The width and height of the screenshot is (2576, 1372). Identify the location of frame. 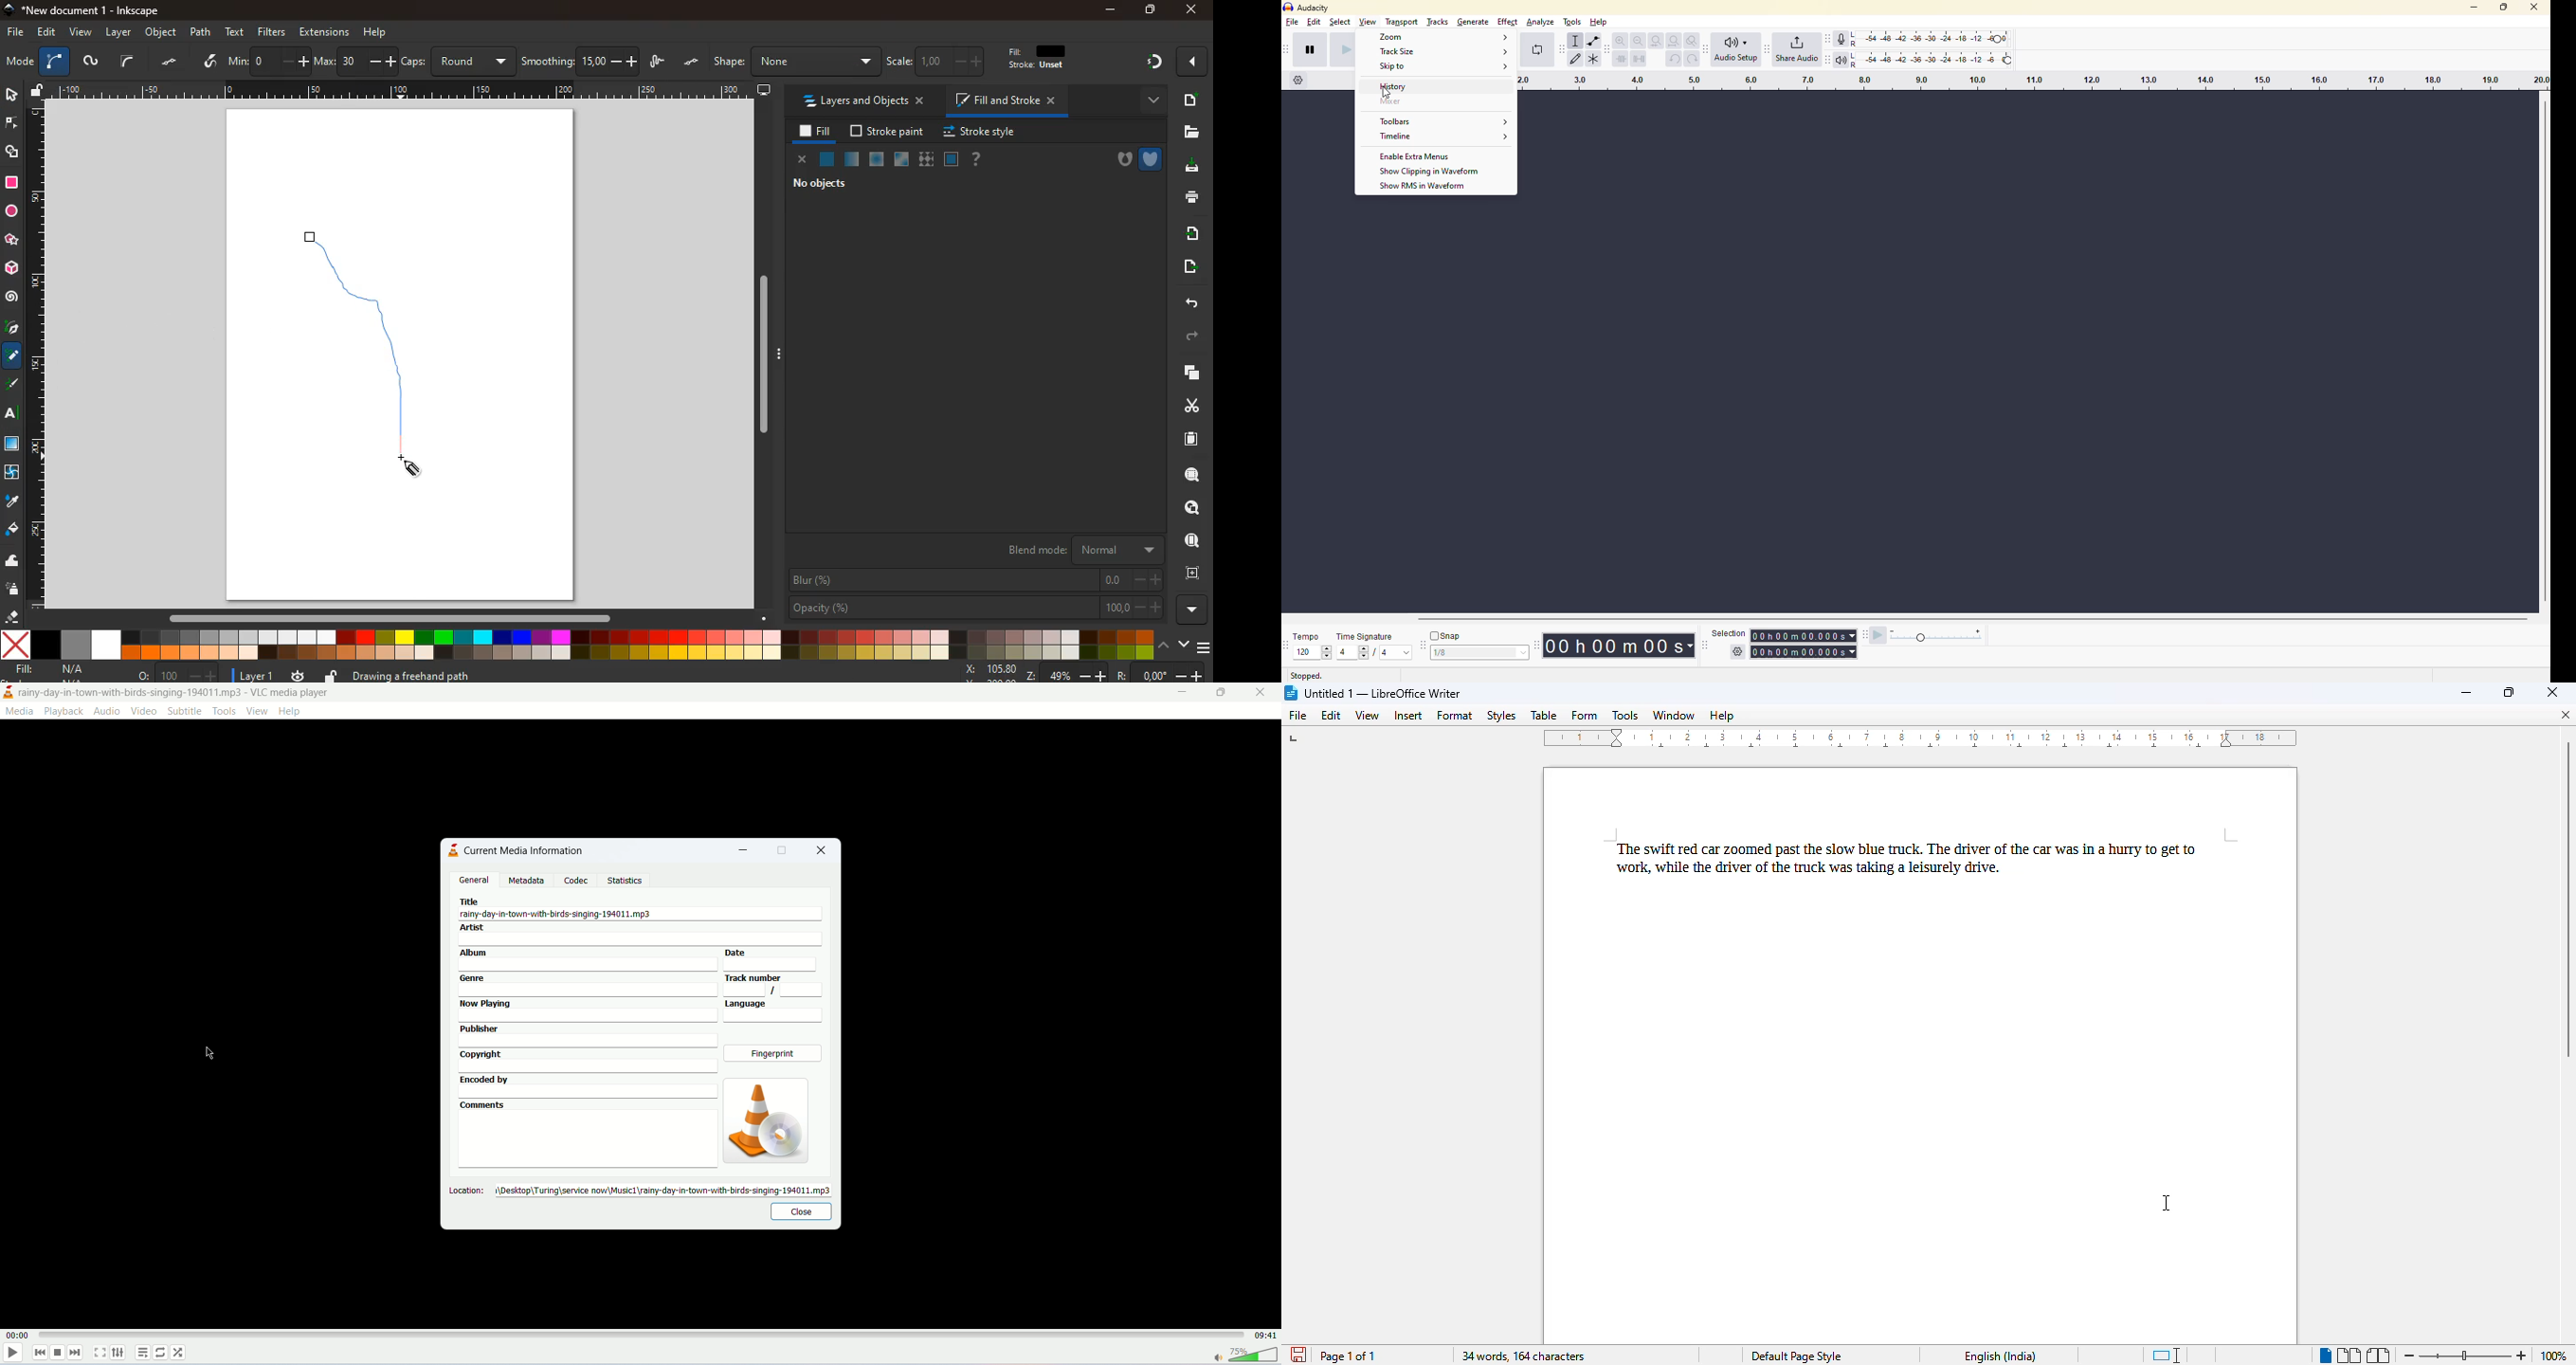
(951, 159).